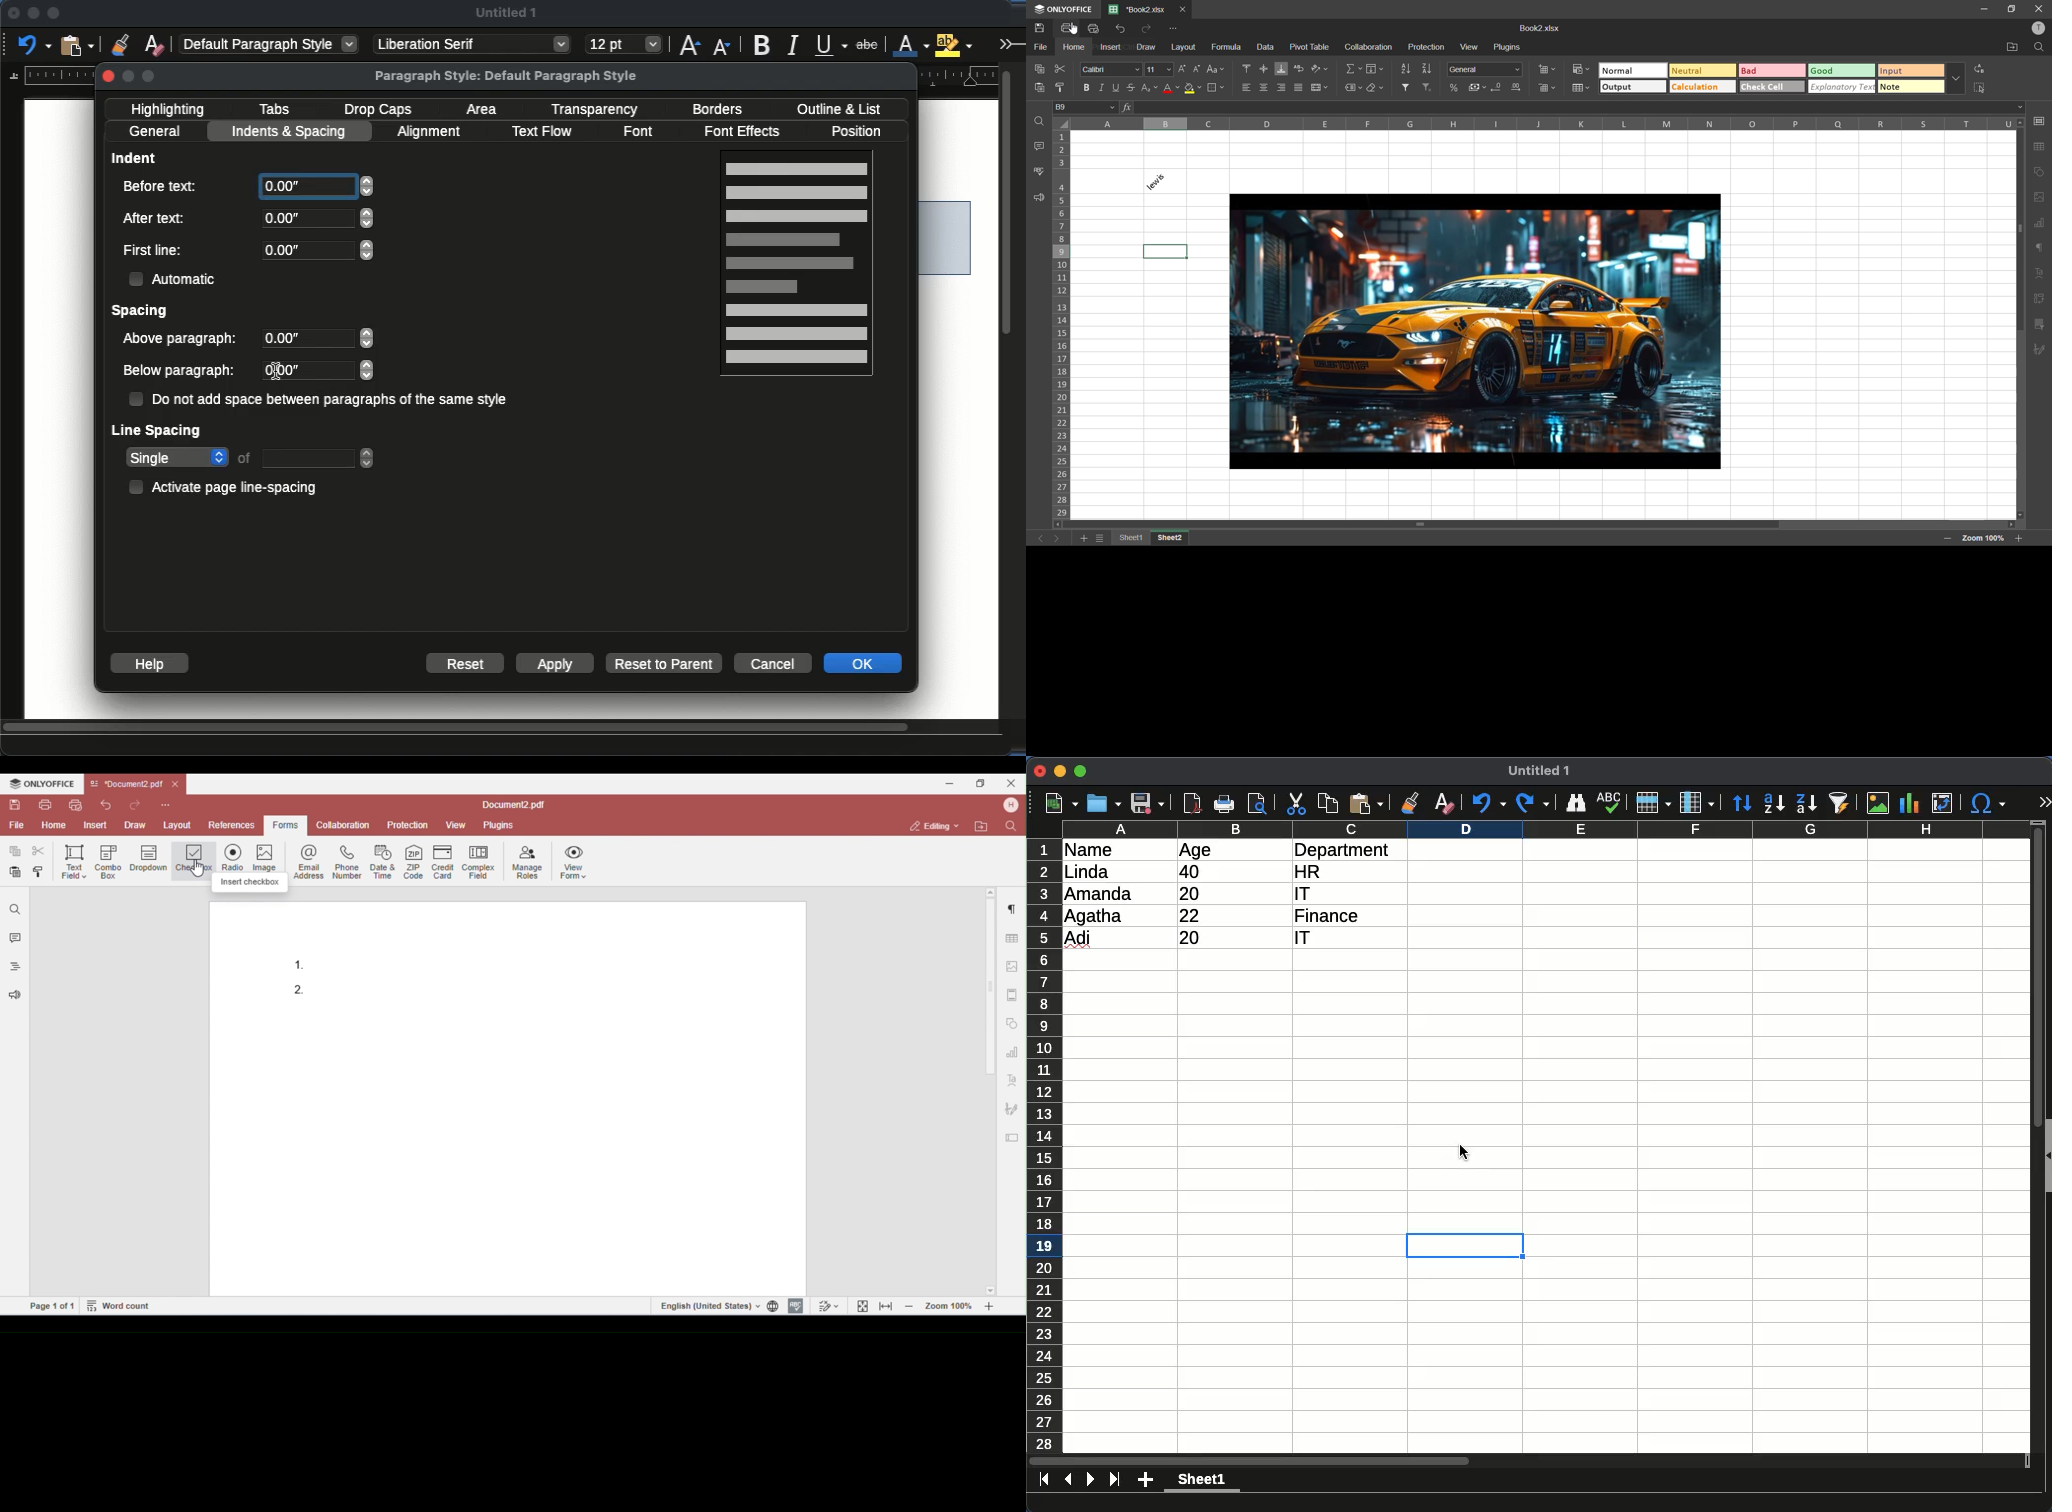  I want to click on decrement size, so click(1199, 69).